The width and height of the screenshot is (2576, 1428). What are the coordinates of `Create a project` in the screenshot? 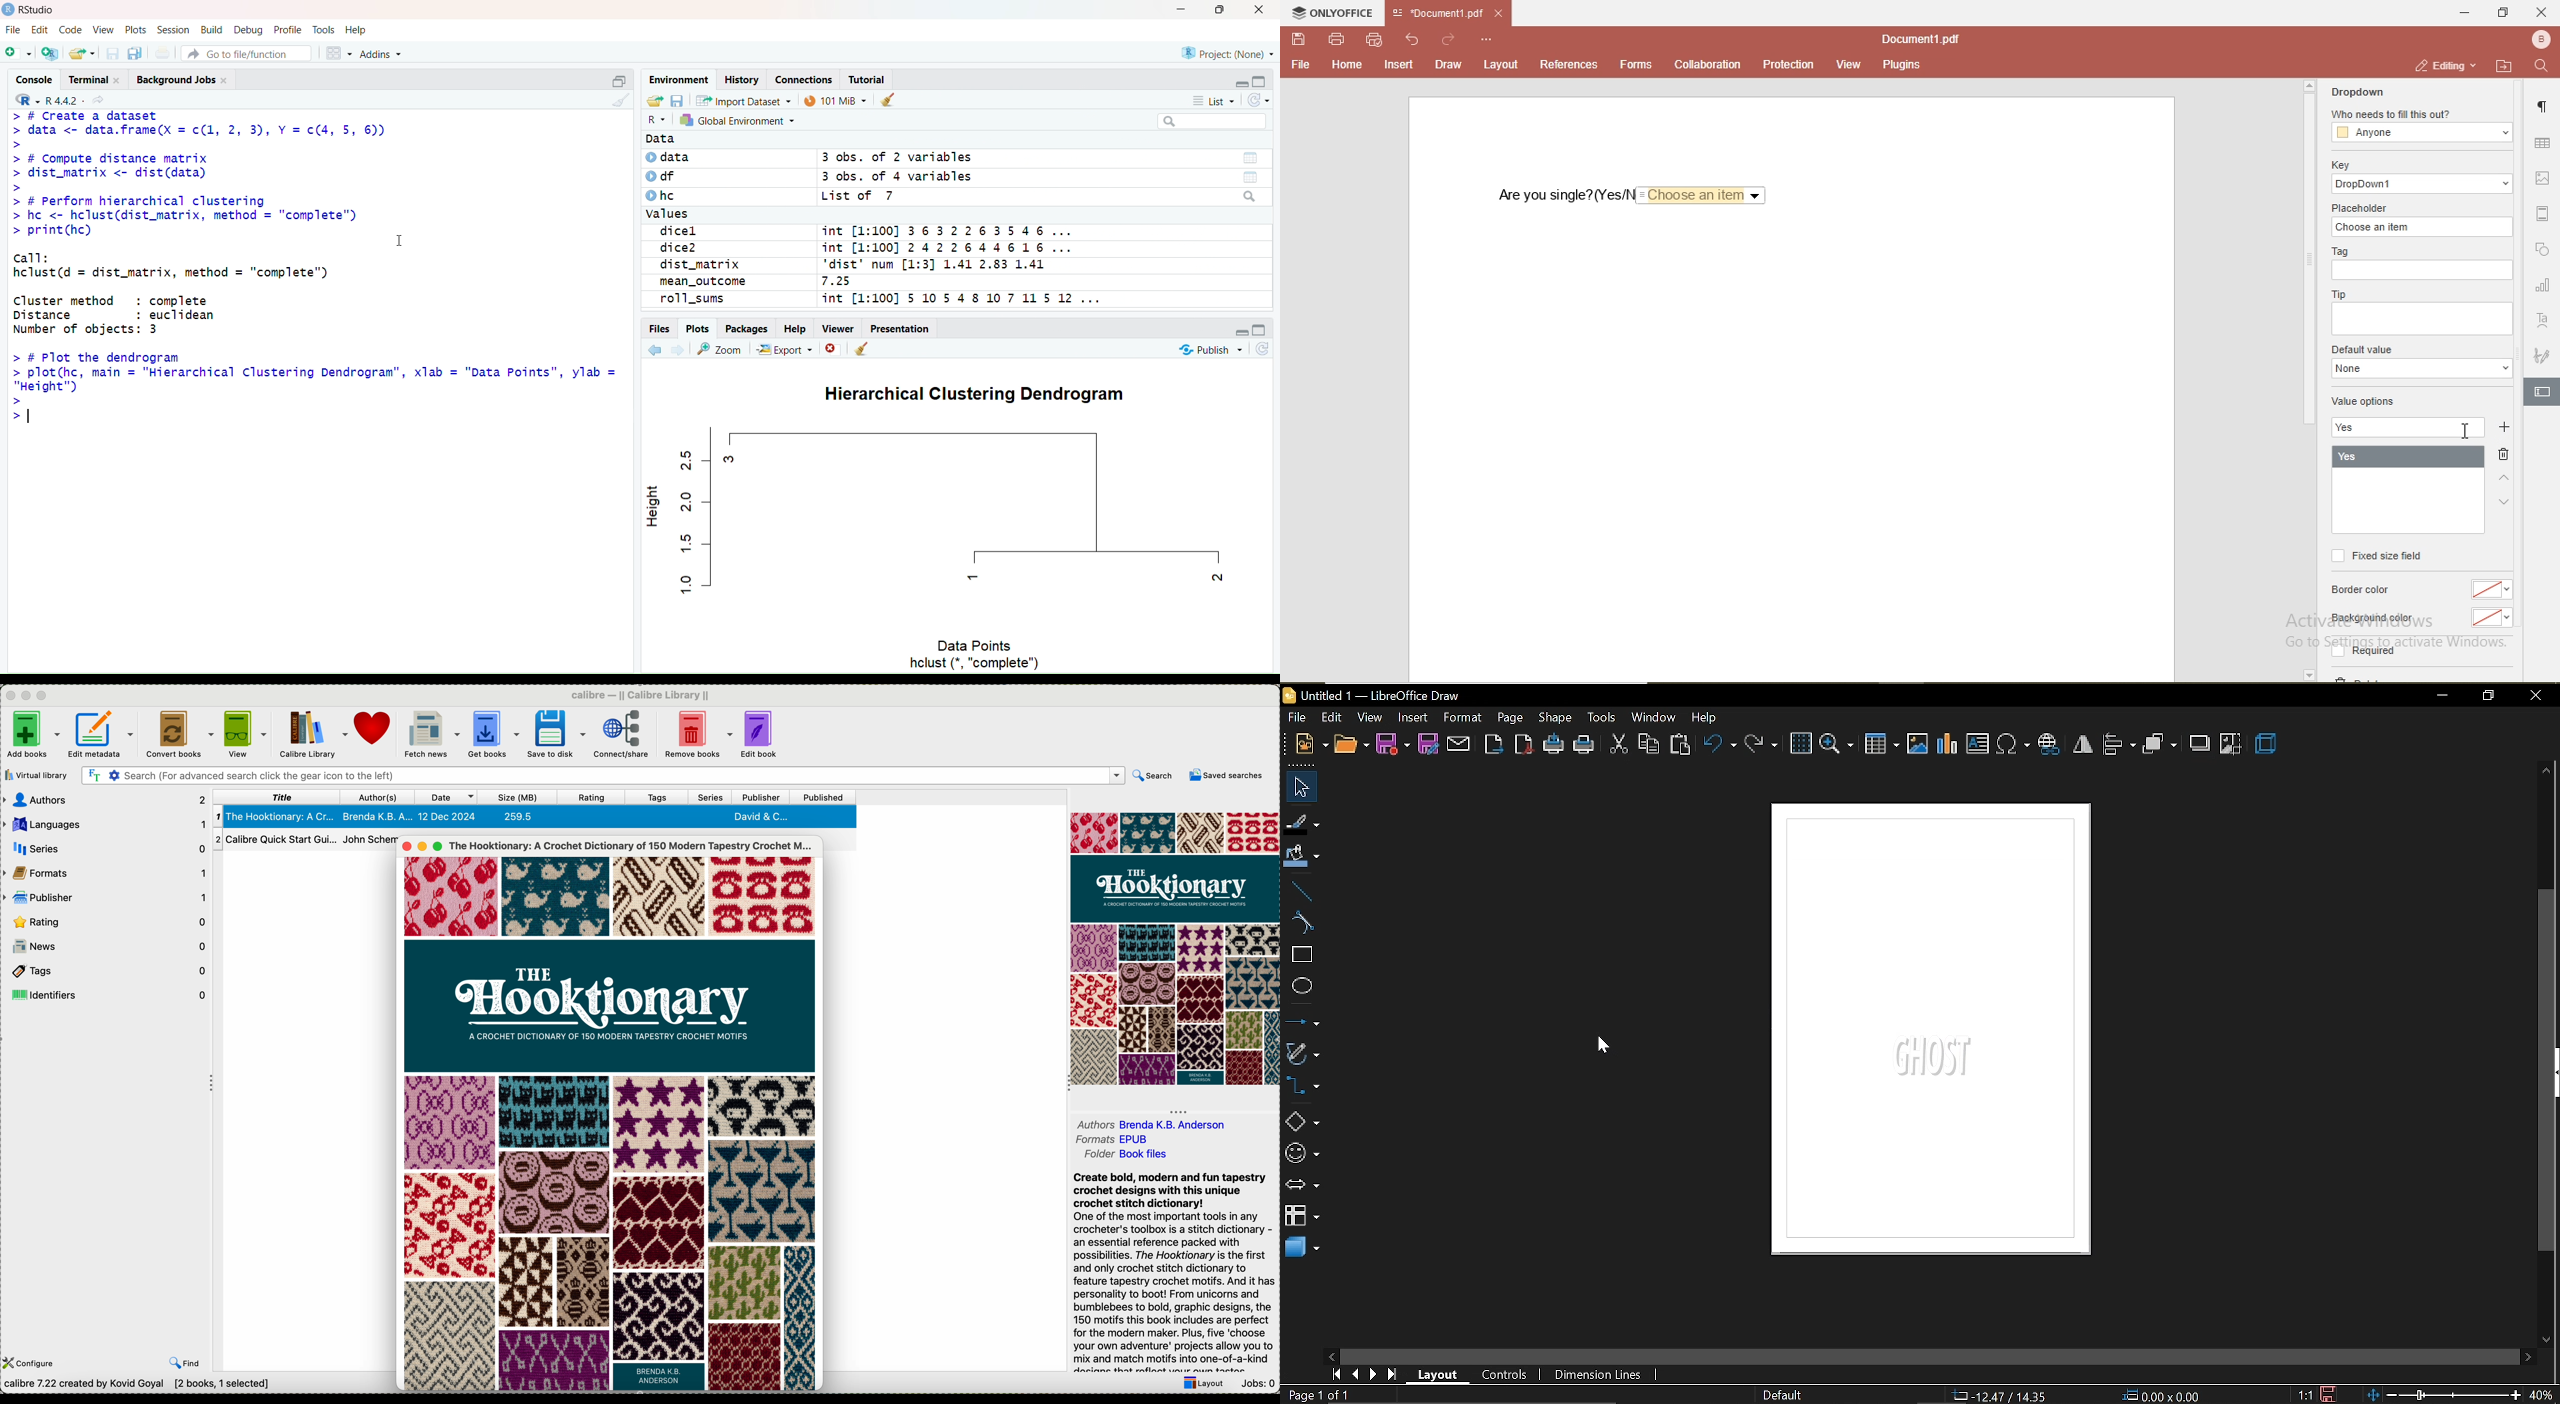 It's located at (52, 52).